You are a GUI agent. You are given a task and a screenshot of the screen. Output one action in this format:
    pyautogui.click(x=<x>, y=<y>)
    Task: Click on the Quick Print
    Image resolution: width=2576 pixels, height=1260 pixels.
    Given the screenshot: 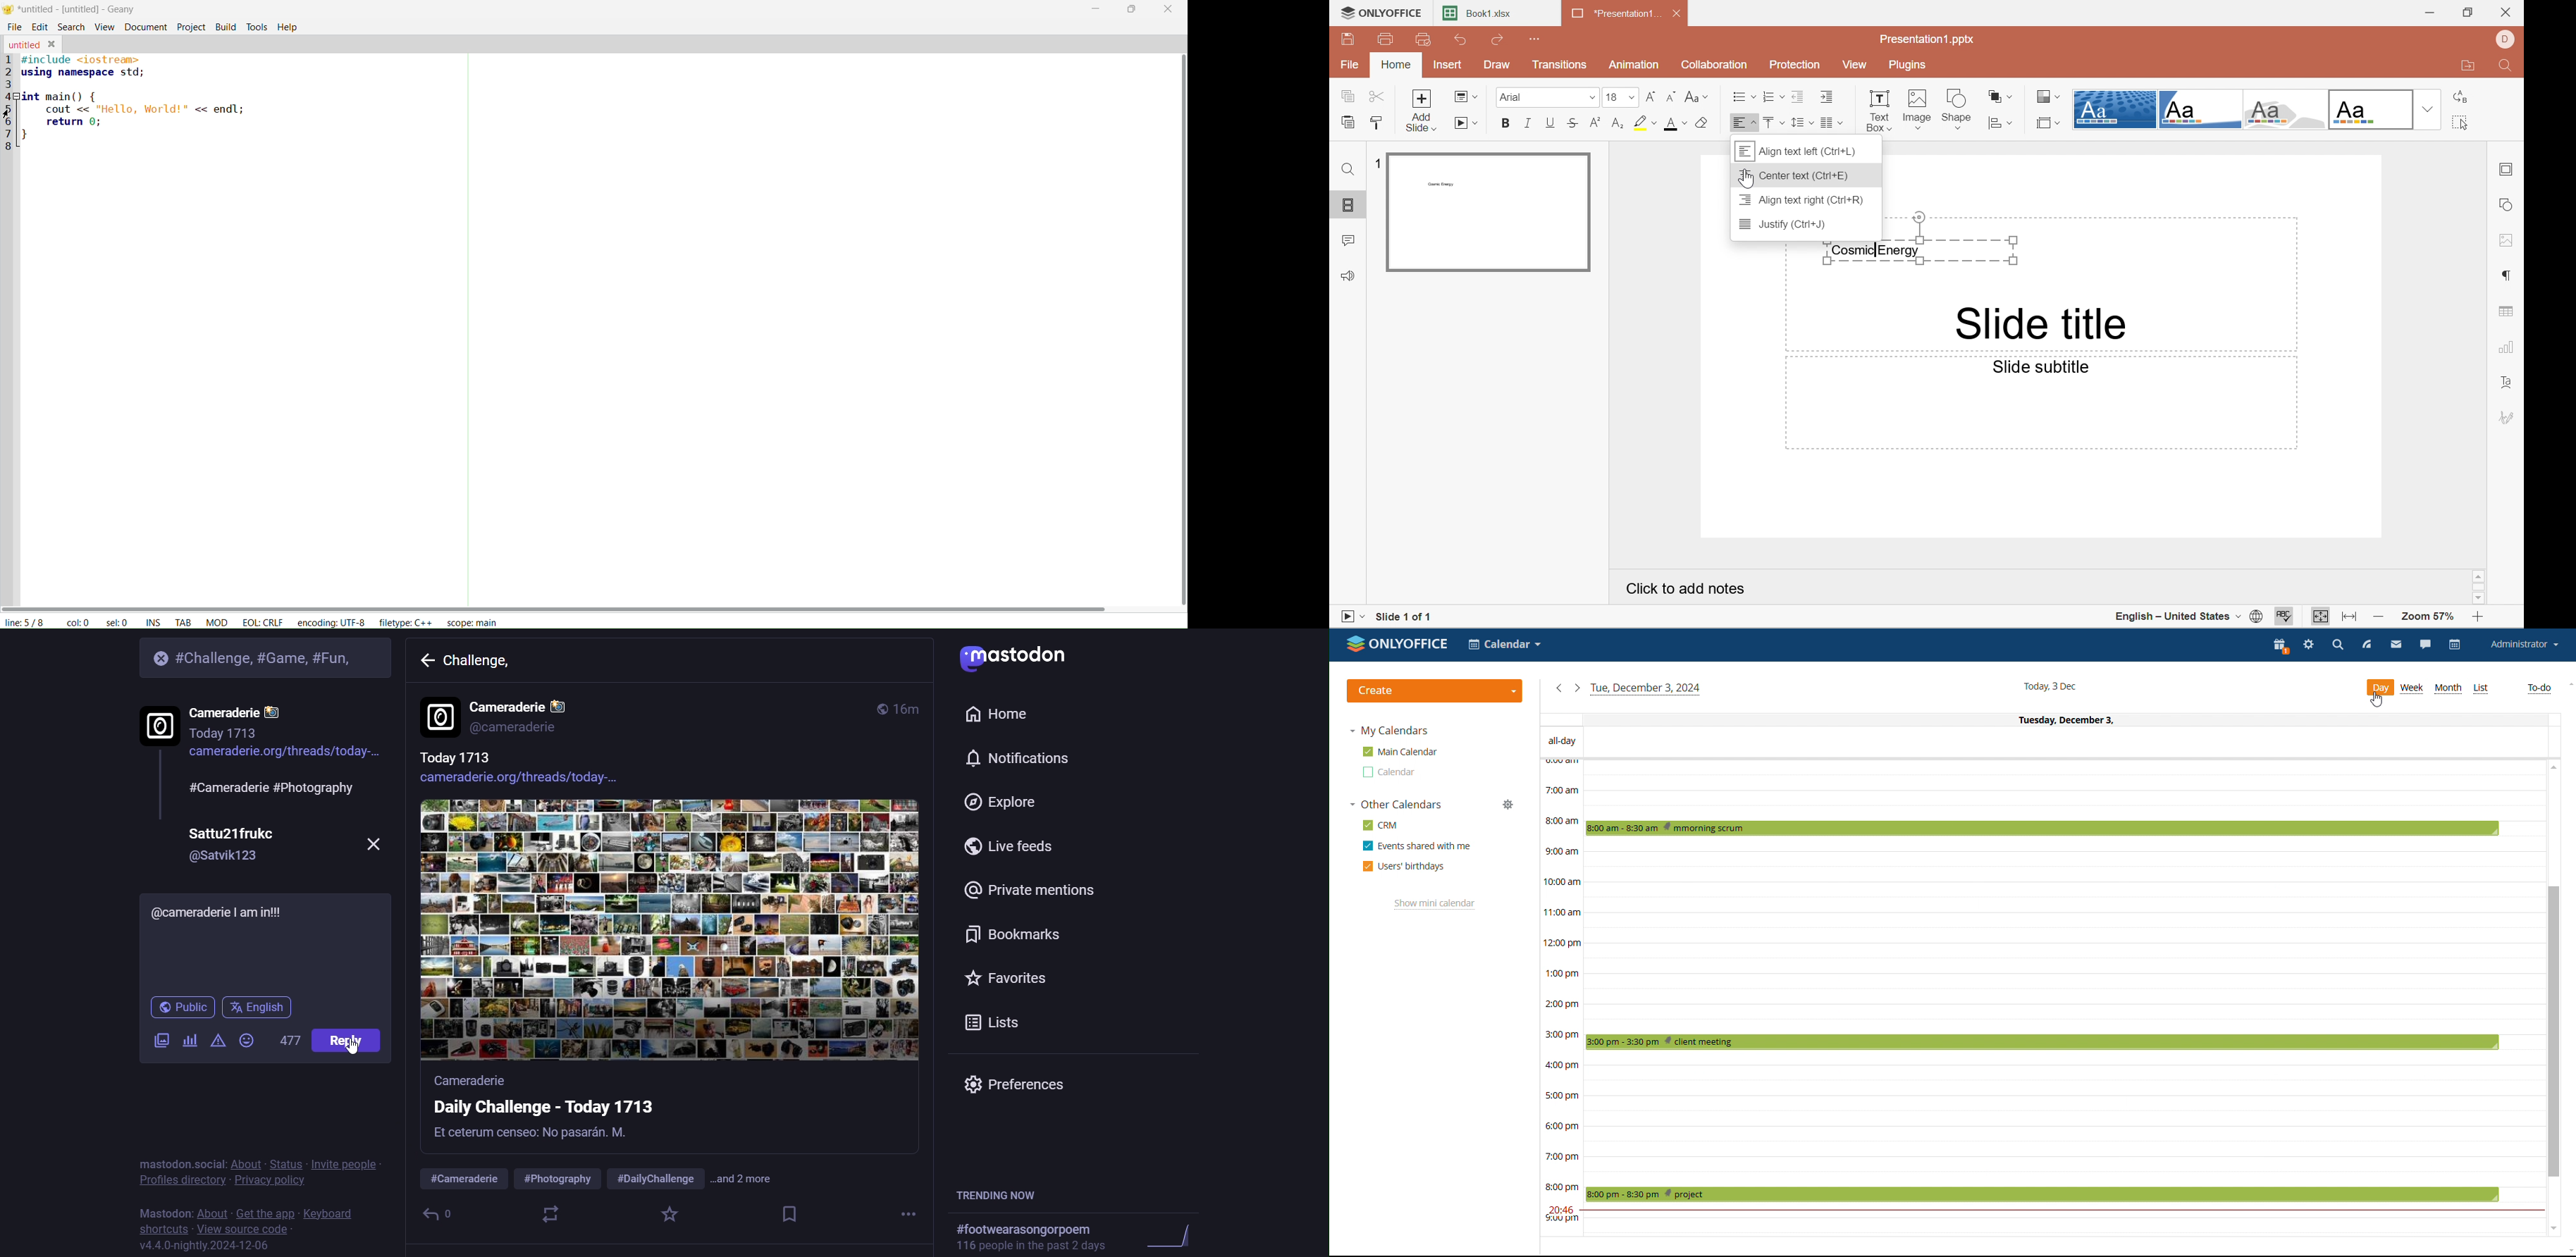 What is the action you would take?
    pyautogui.click(x=1422, y=39)
    